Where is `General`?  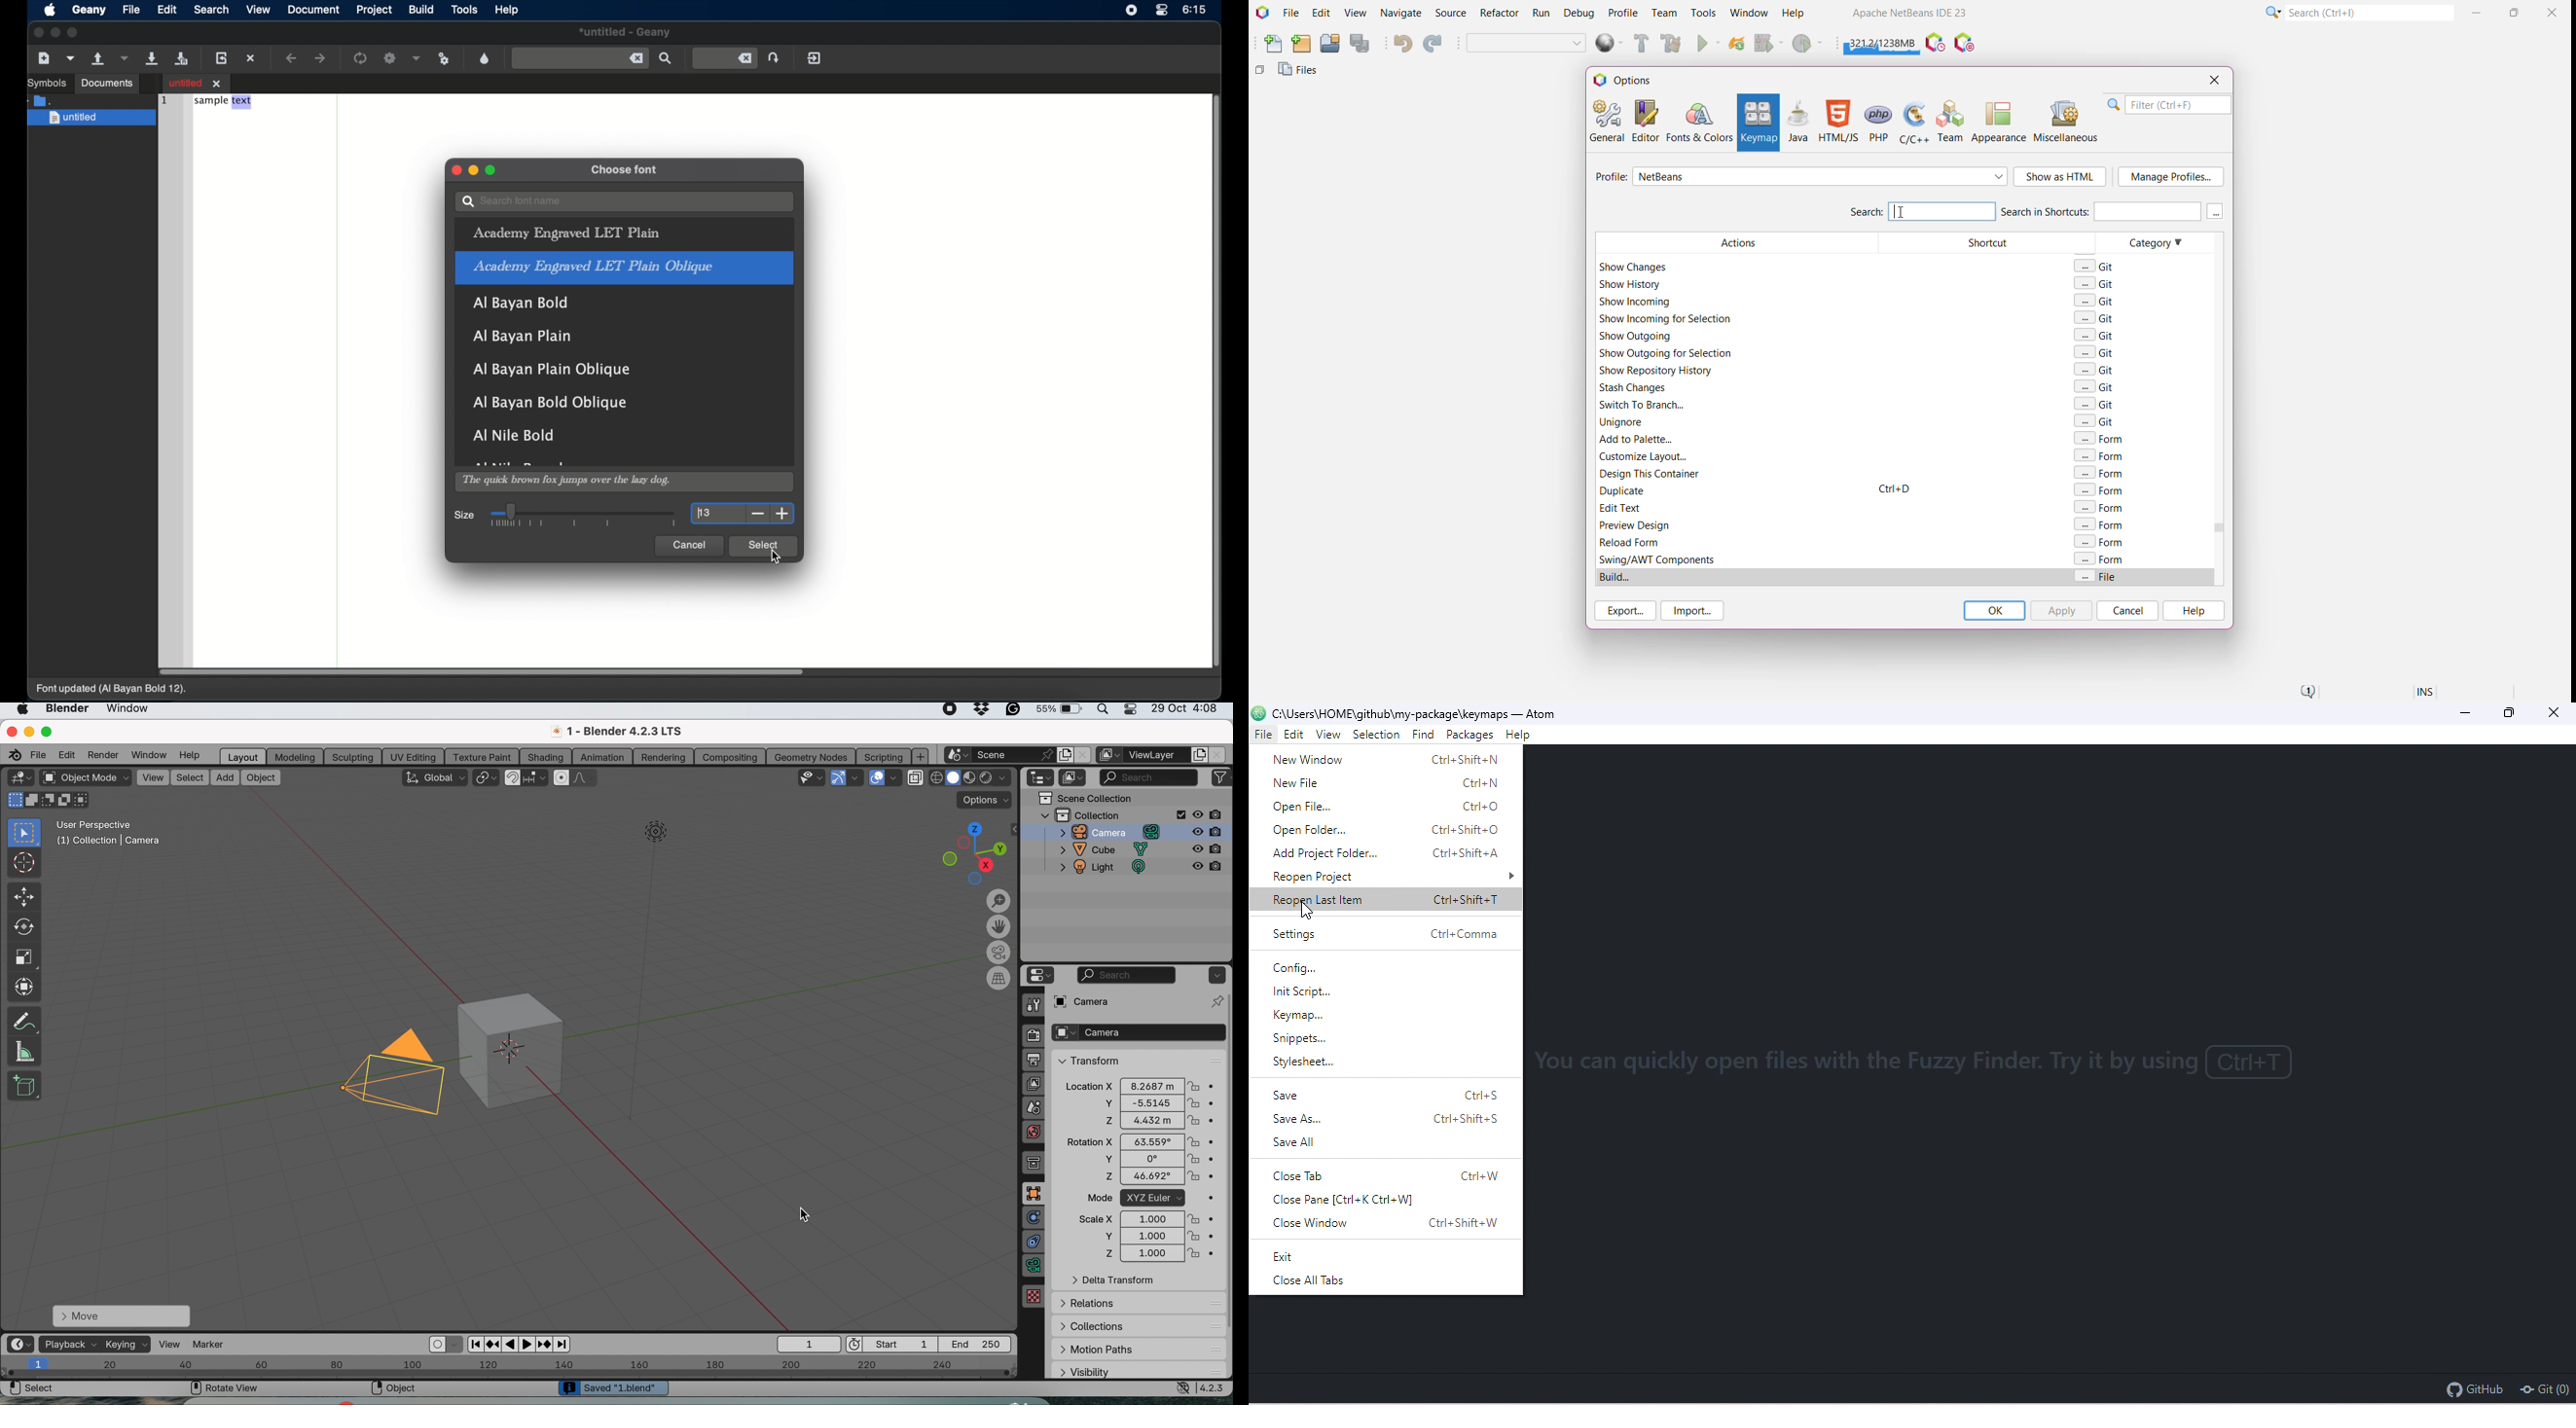 General is located at coordinates (1605, 120).